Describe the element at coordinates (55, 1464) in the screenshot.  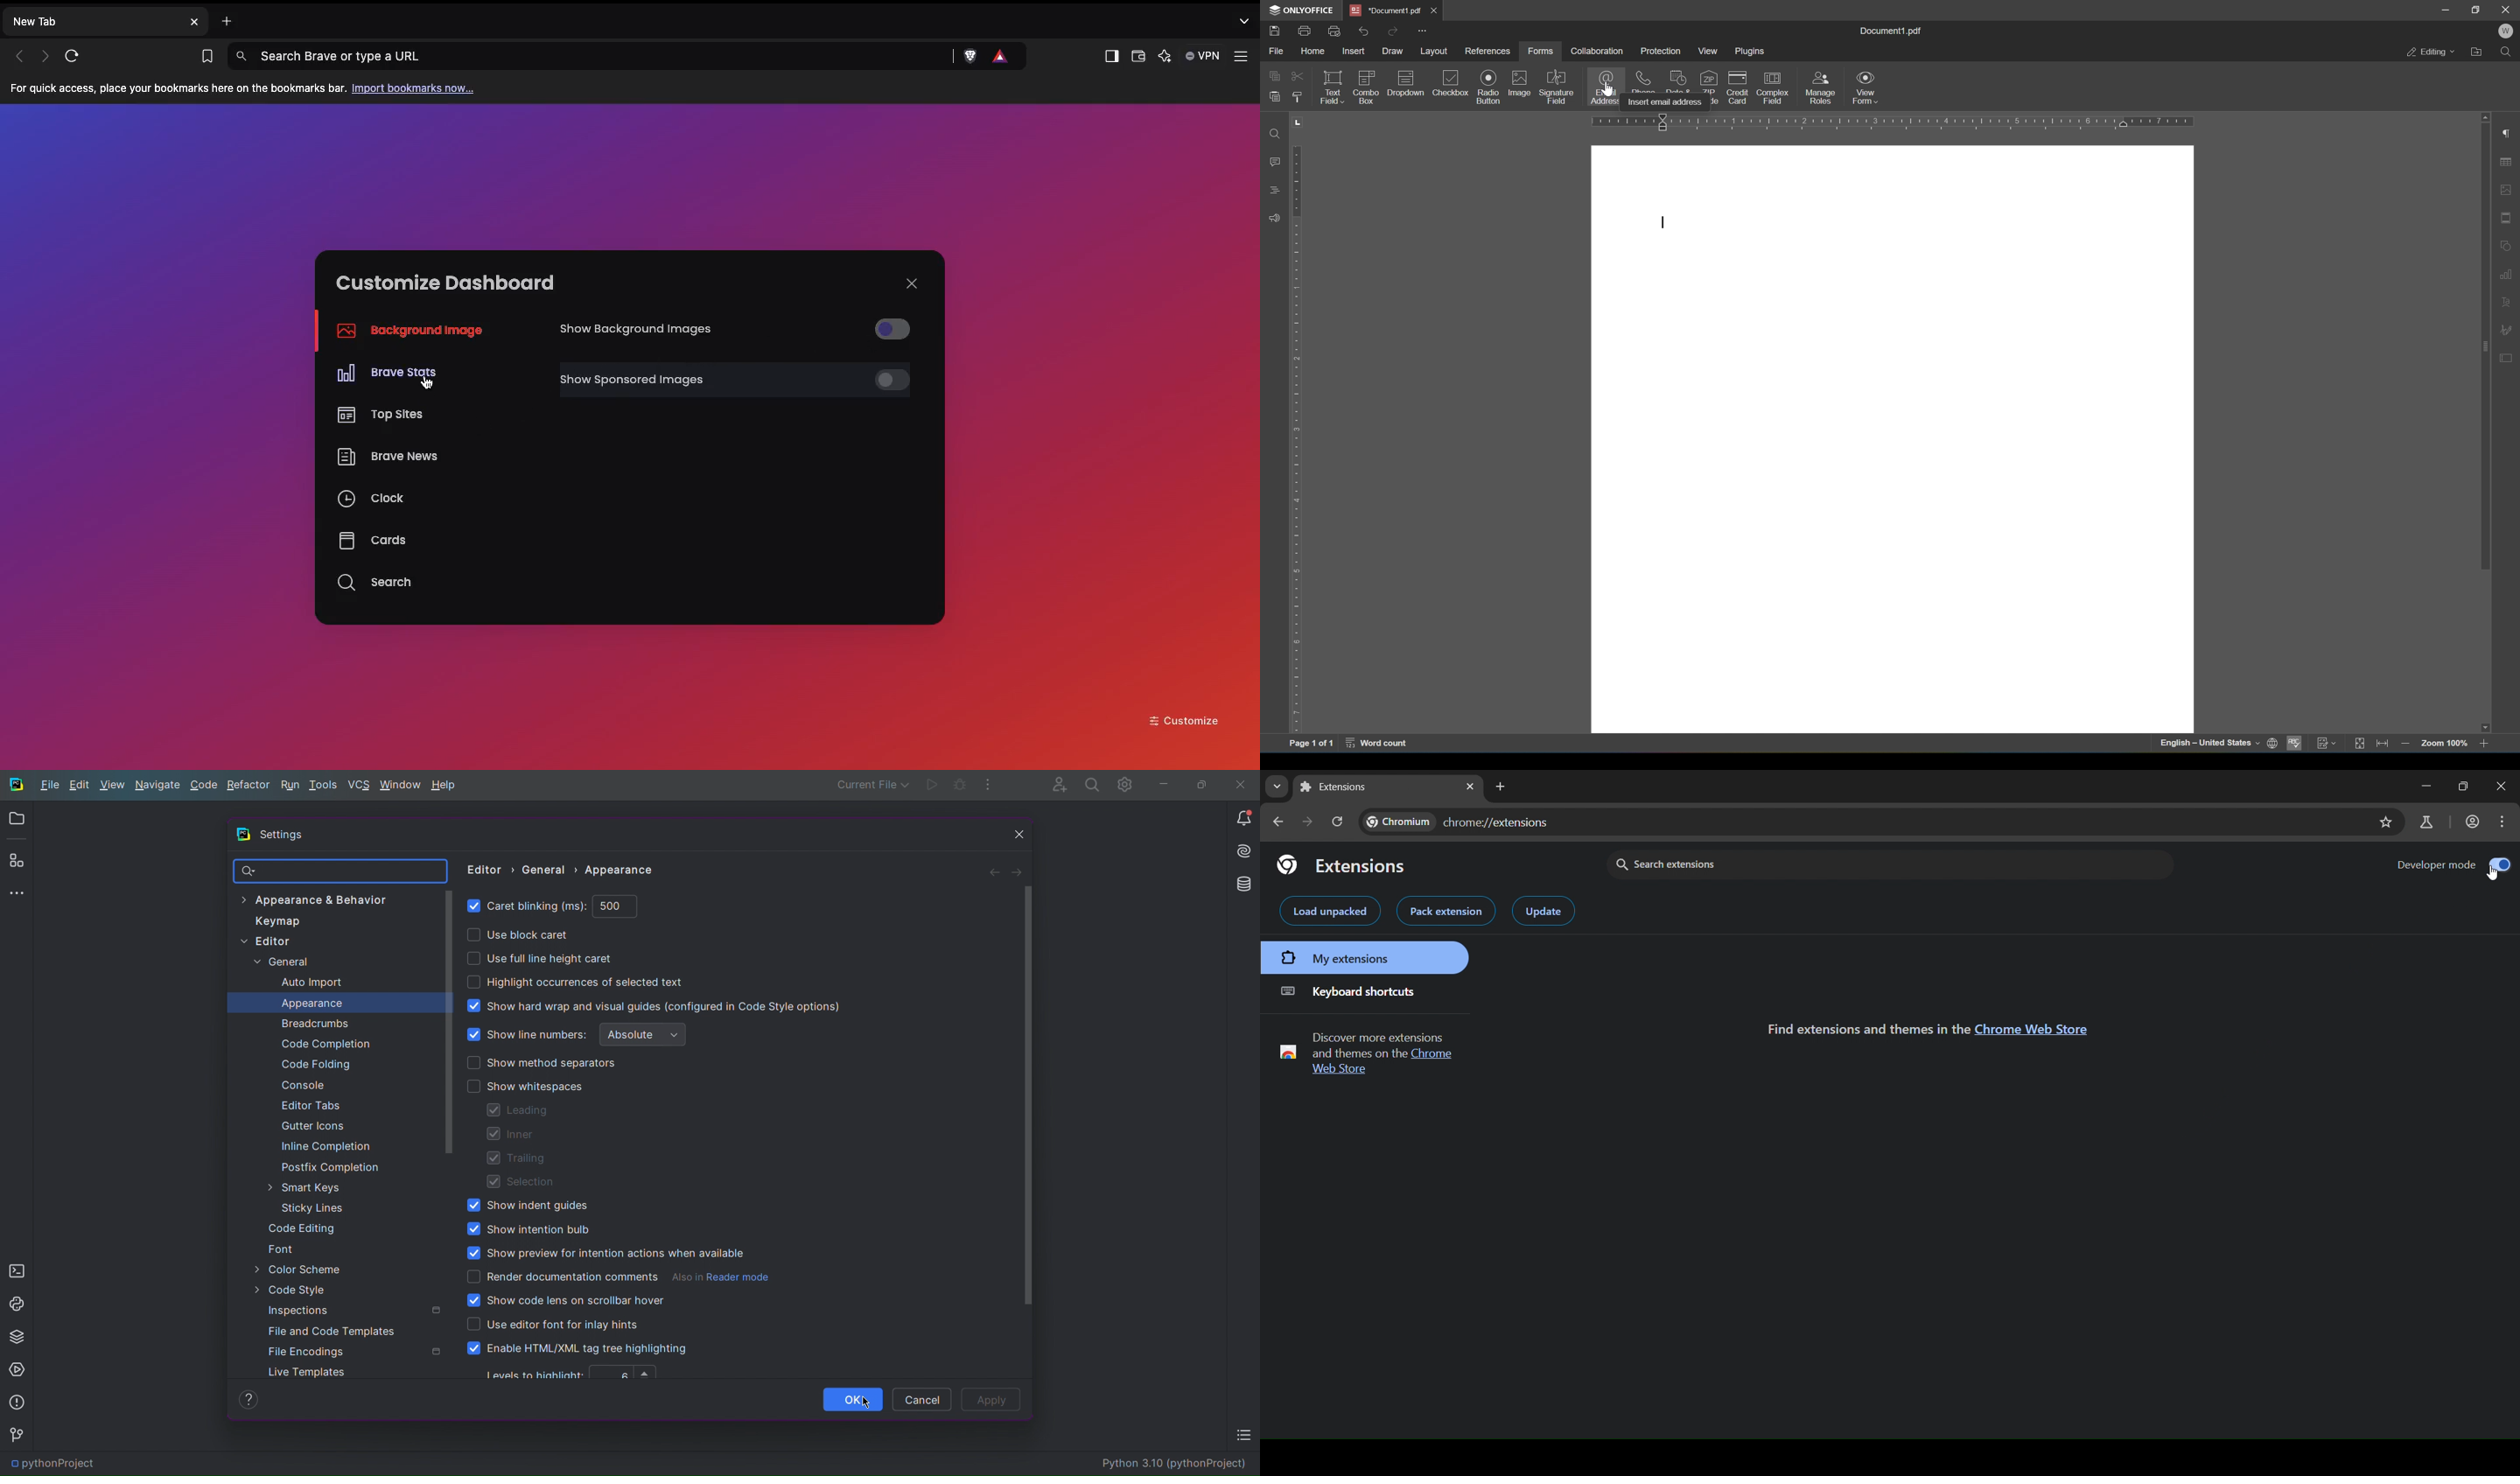
I see `pythonProject` at that location.